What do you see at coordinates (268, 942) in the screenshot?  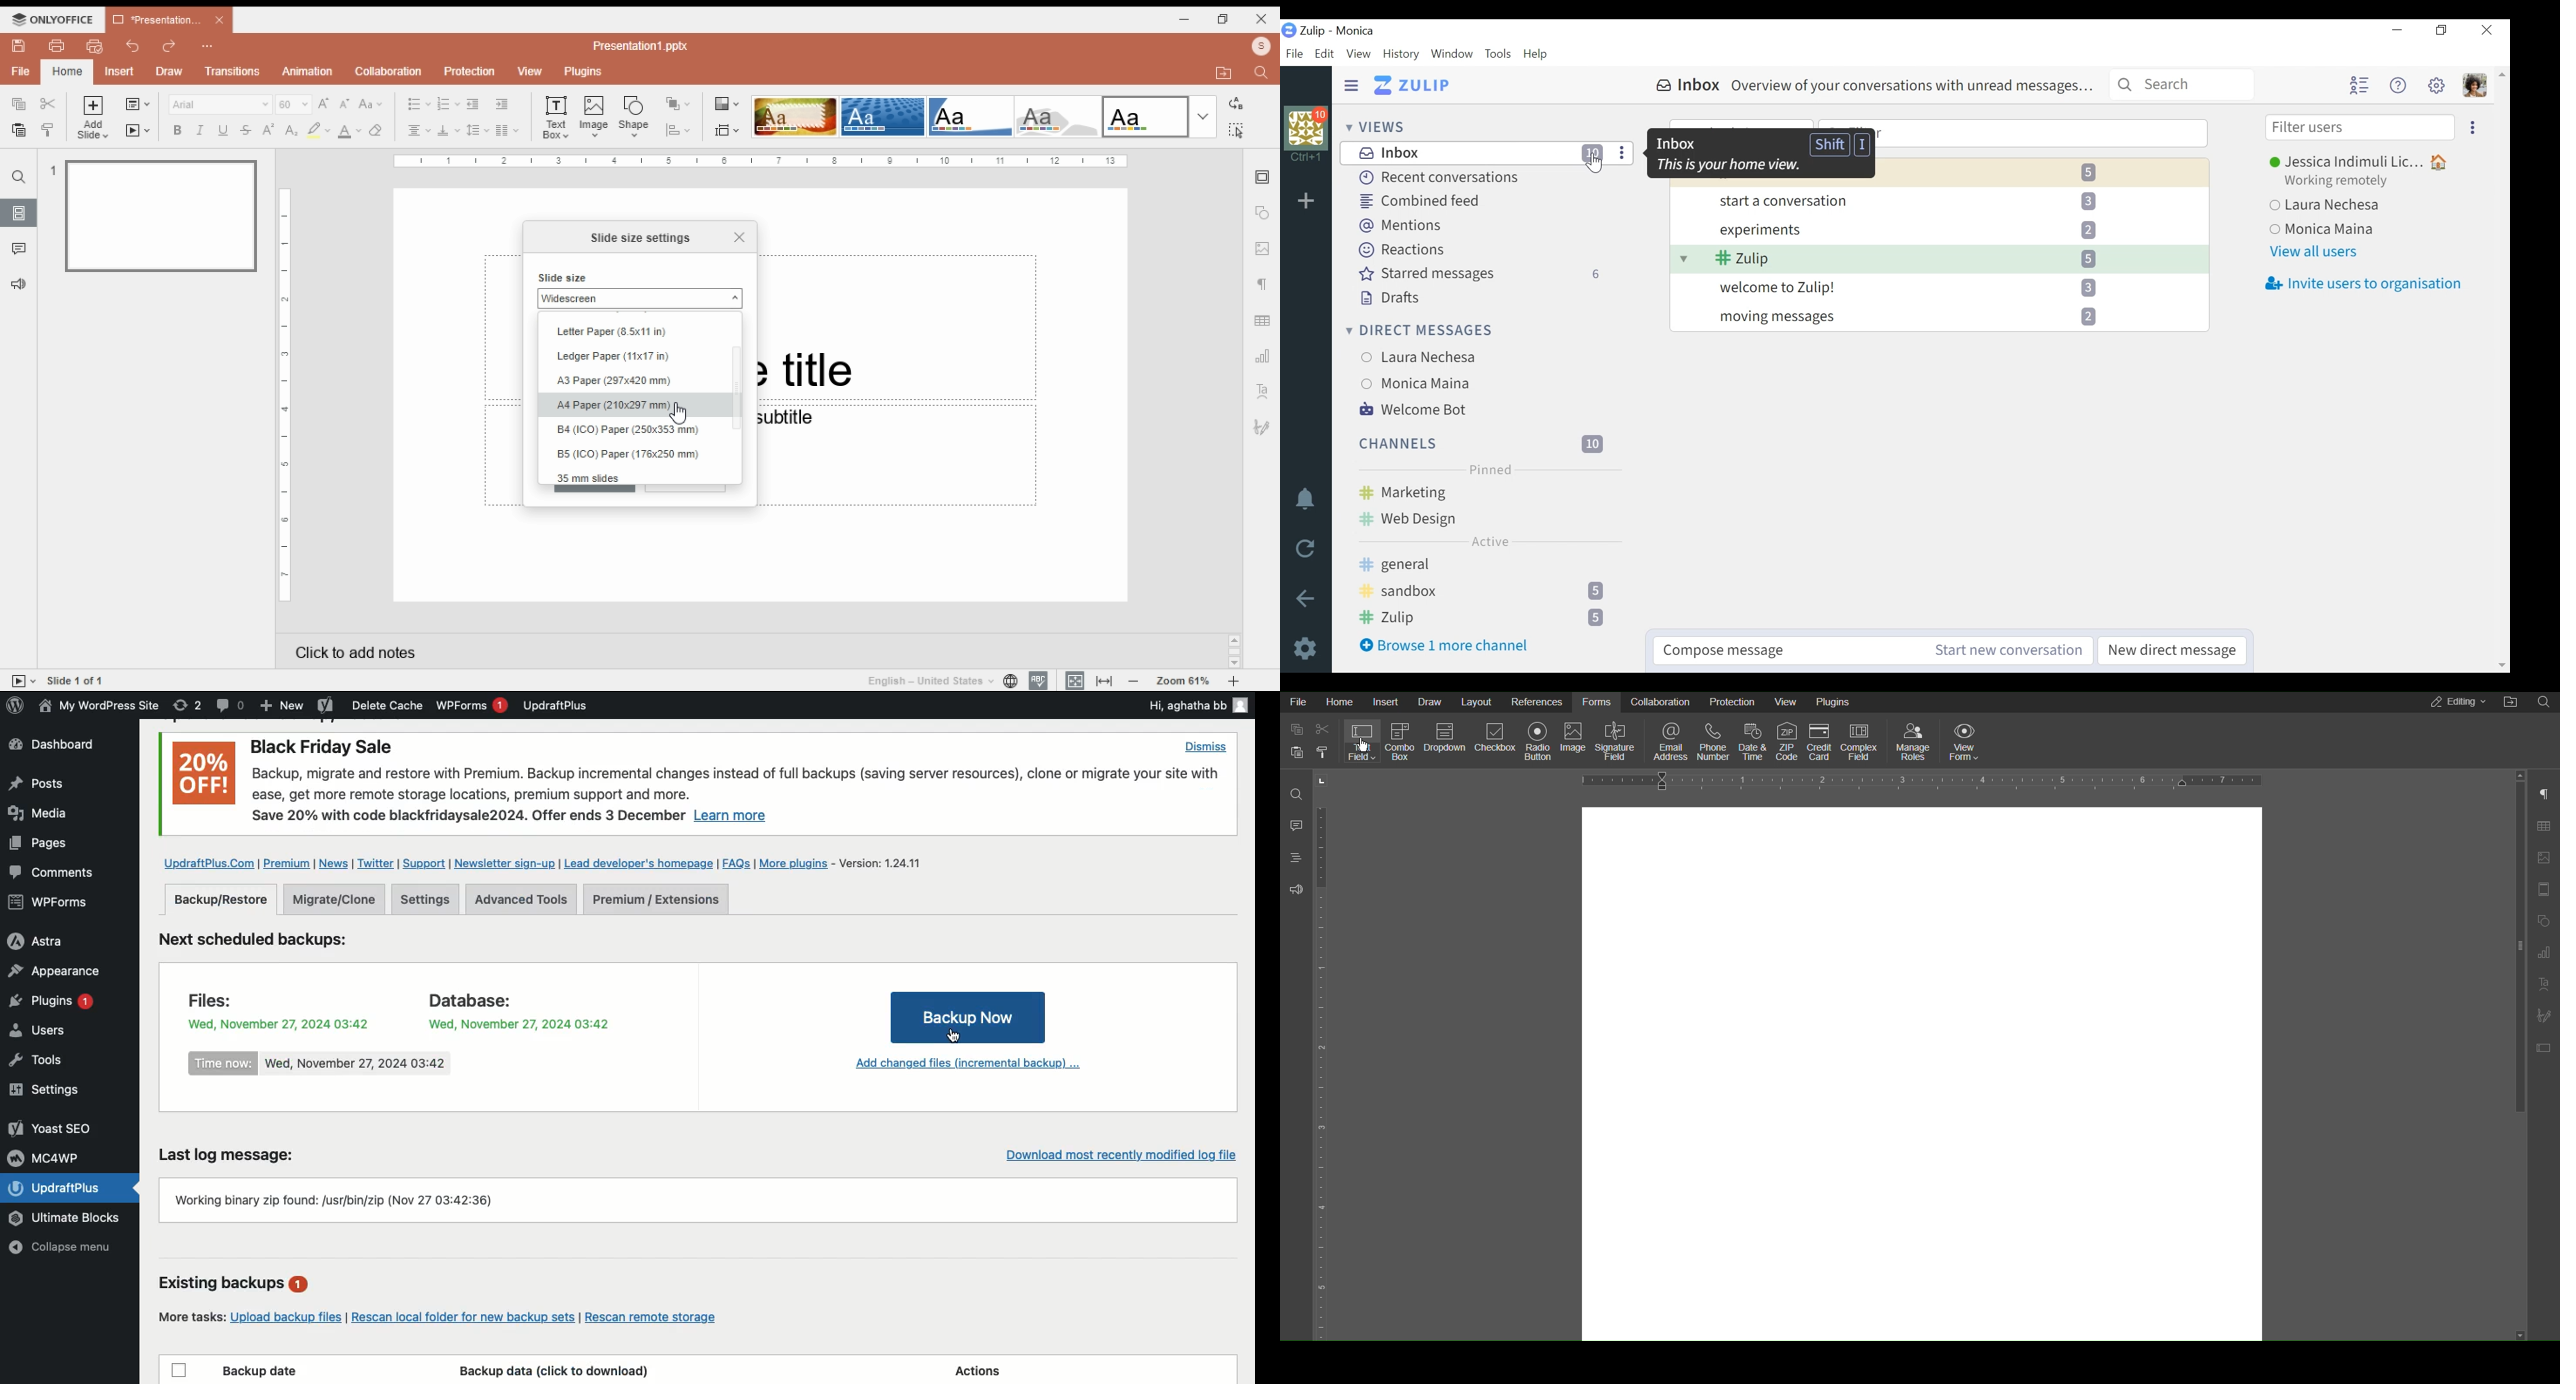 I see `Next scheduled backups:` at bounding box center [268, 942].